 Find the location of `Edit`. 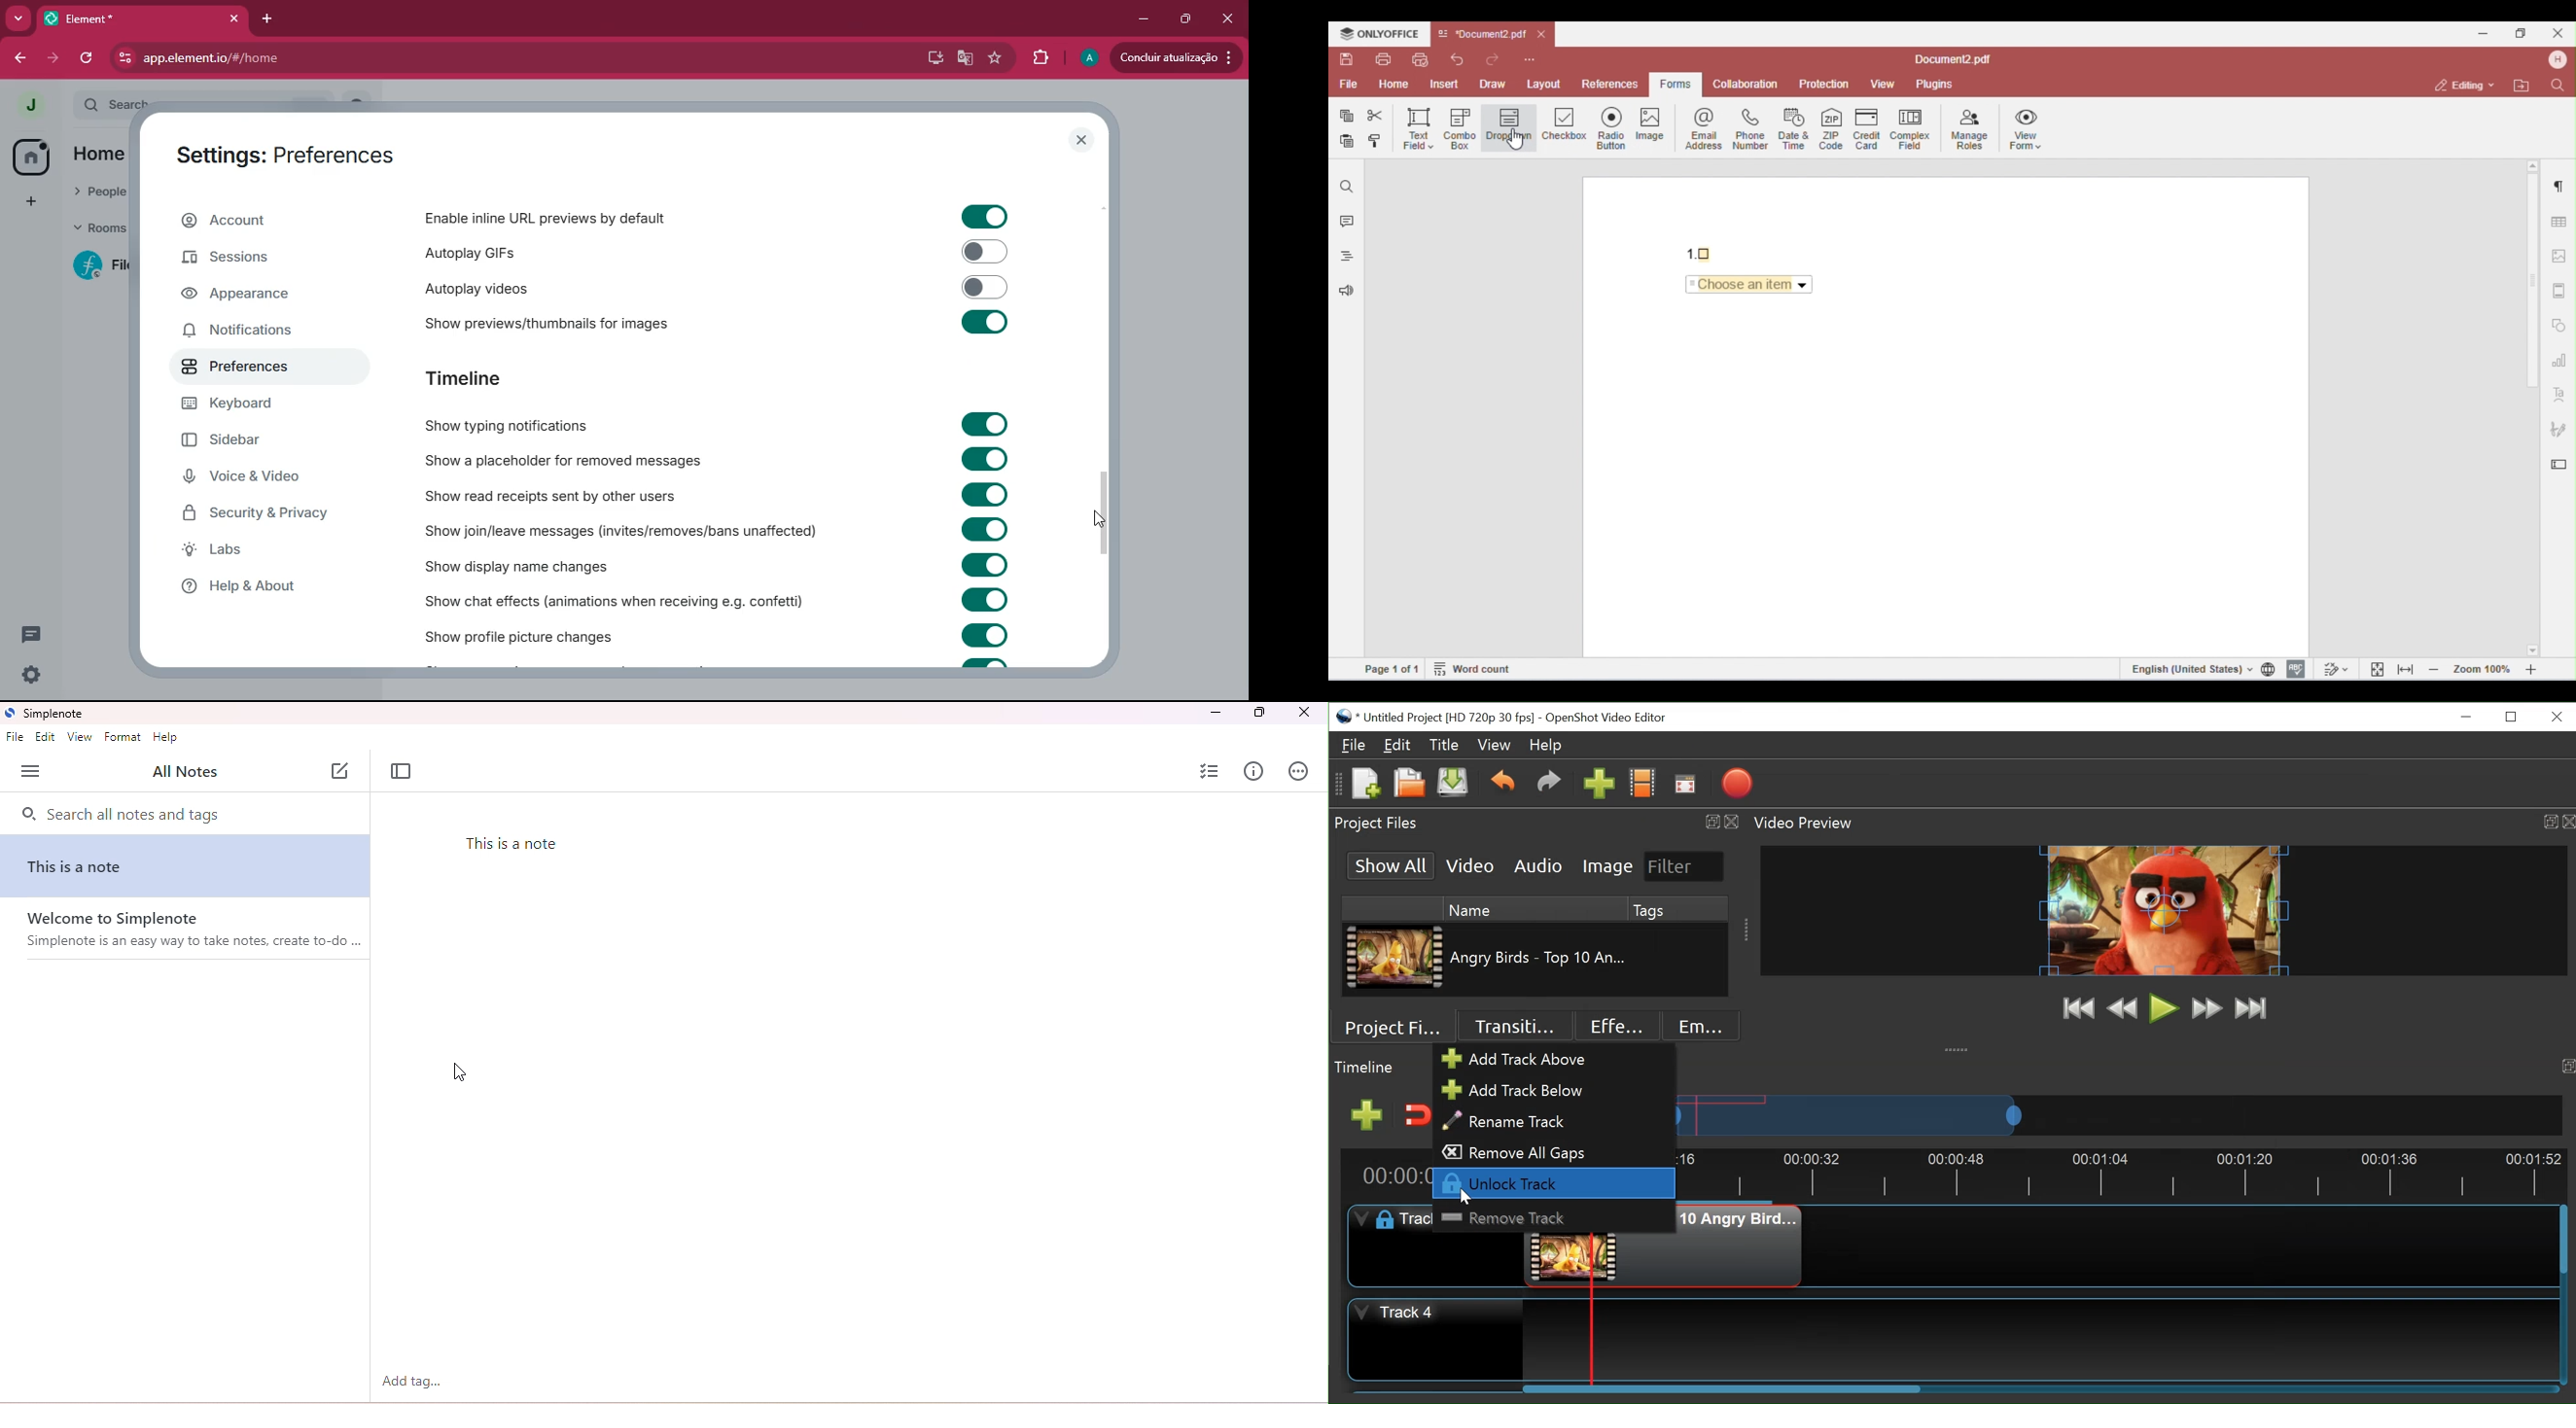

Edit is located at coordinates (1398, 745).